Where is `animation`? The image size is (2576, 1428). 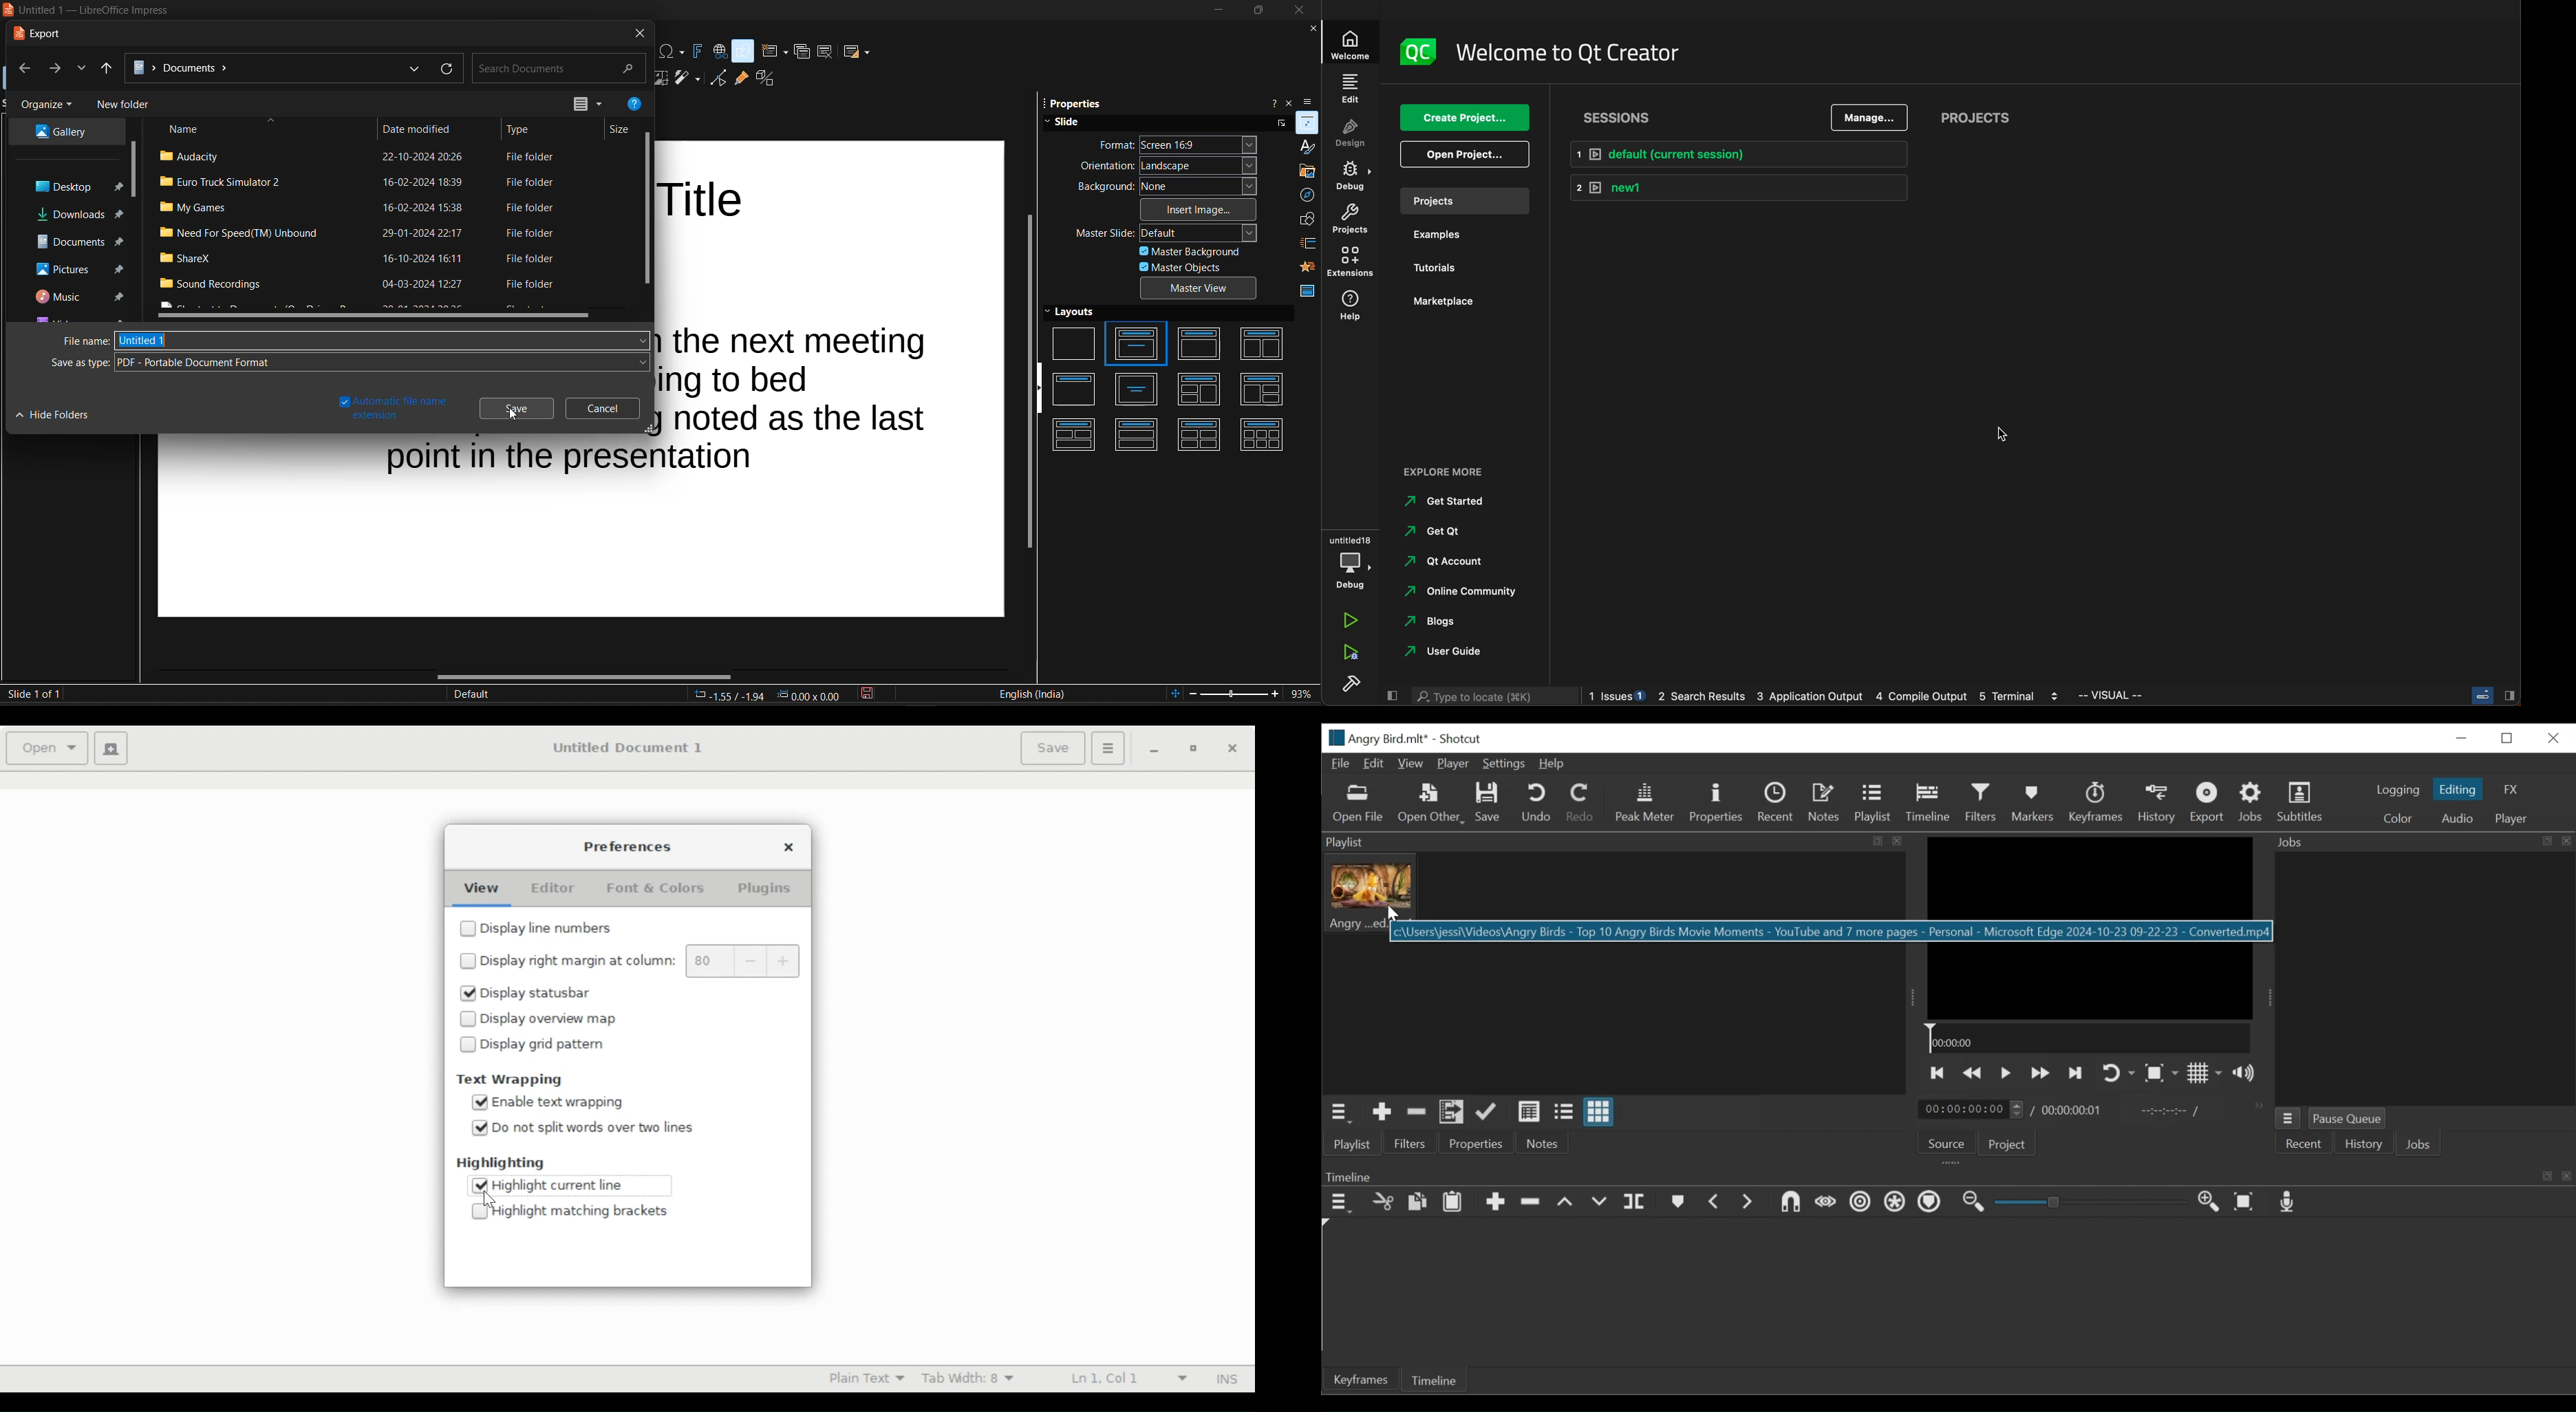
animation is located at coordinates (1309, 266).